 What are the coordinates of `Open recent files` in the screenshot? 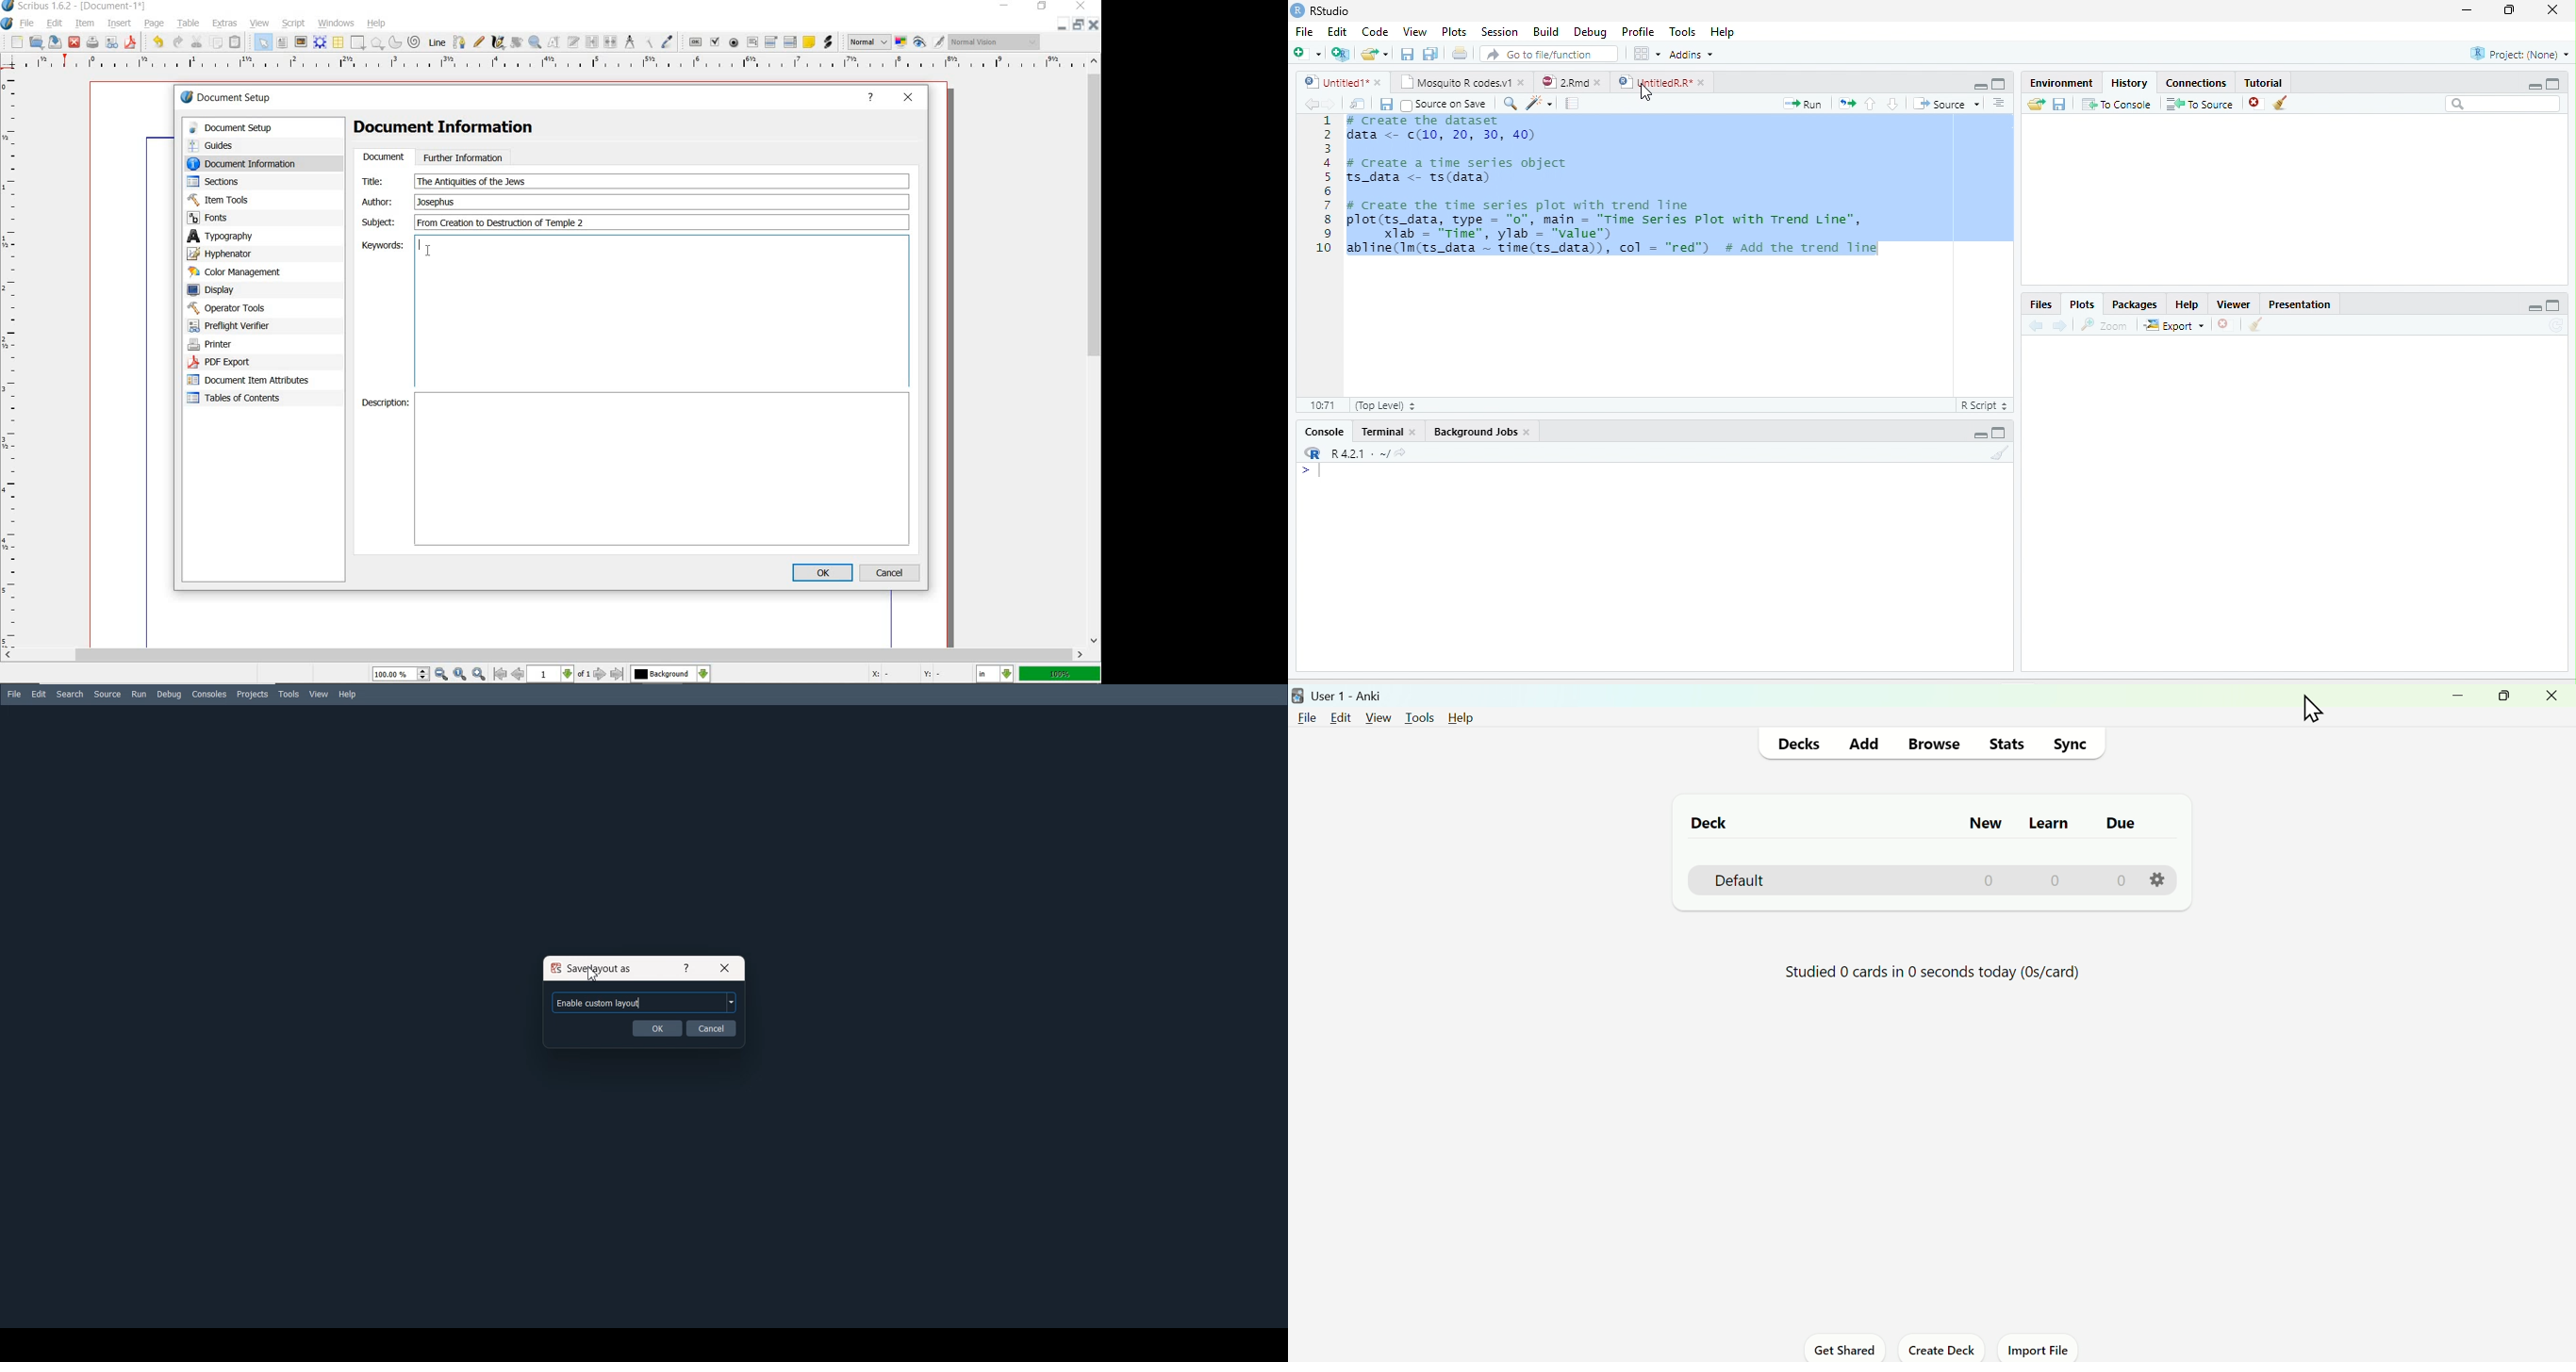 It's located at (1386, 54).